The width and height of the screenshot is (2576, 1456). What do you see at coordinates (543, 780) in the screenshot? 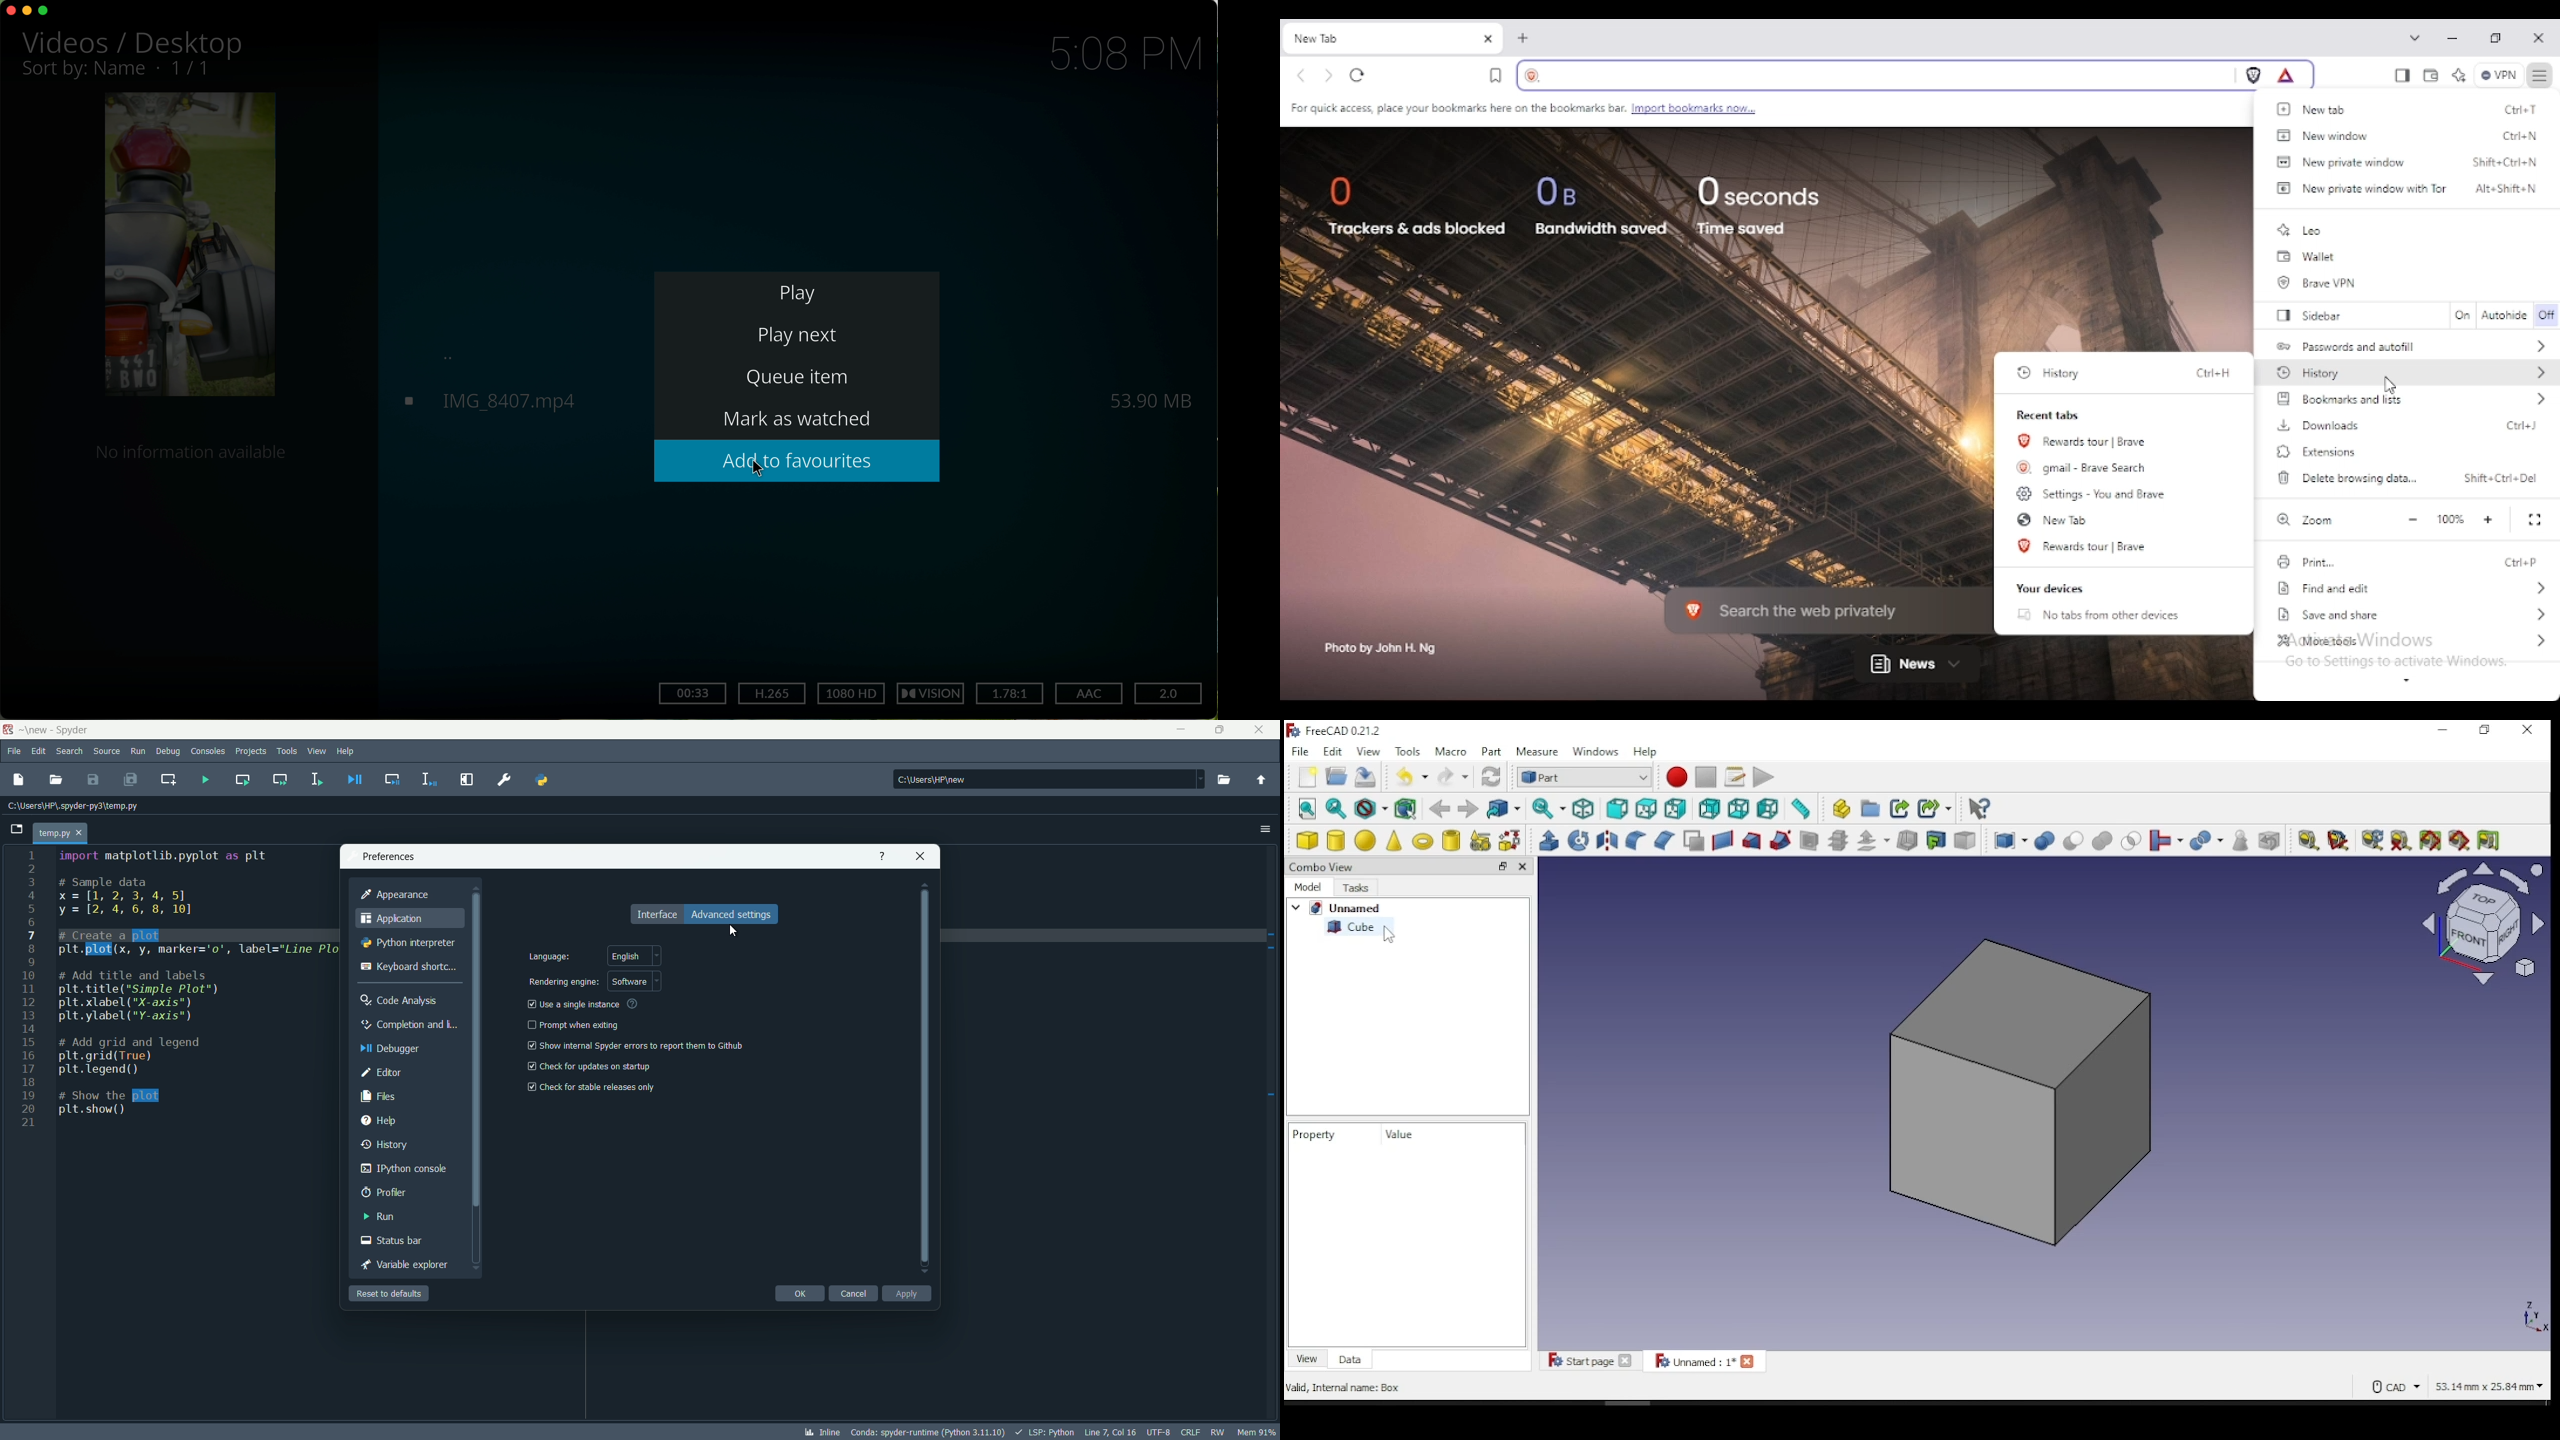
I see `python path manager` at bounding box center [543, 780].